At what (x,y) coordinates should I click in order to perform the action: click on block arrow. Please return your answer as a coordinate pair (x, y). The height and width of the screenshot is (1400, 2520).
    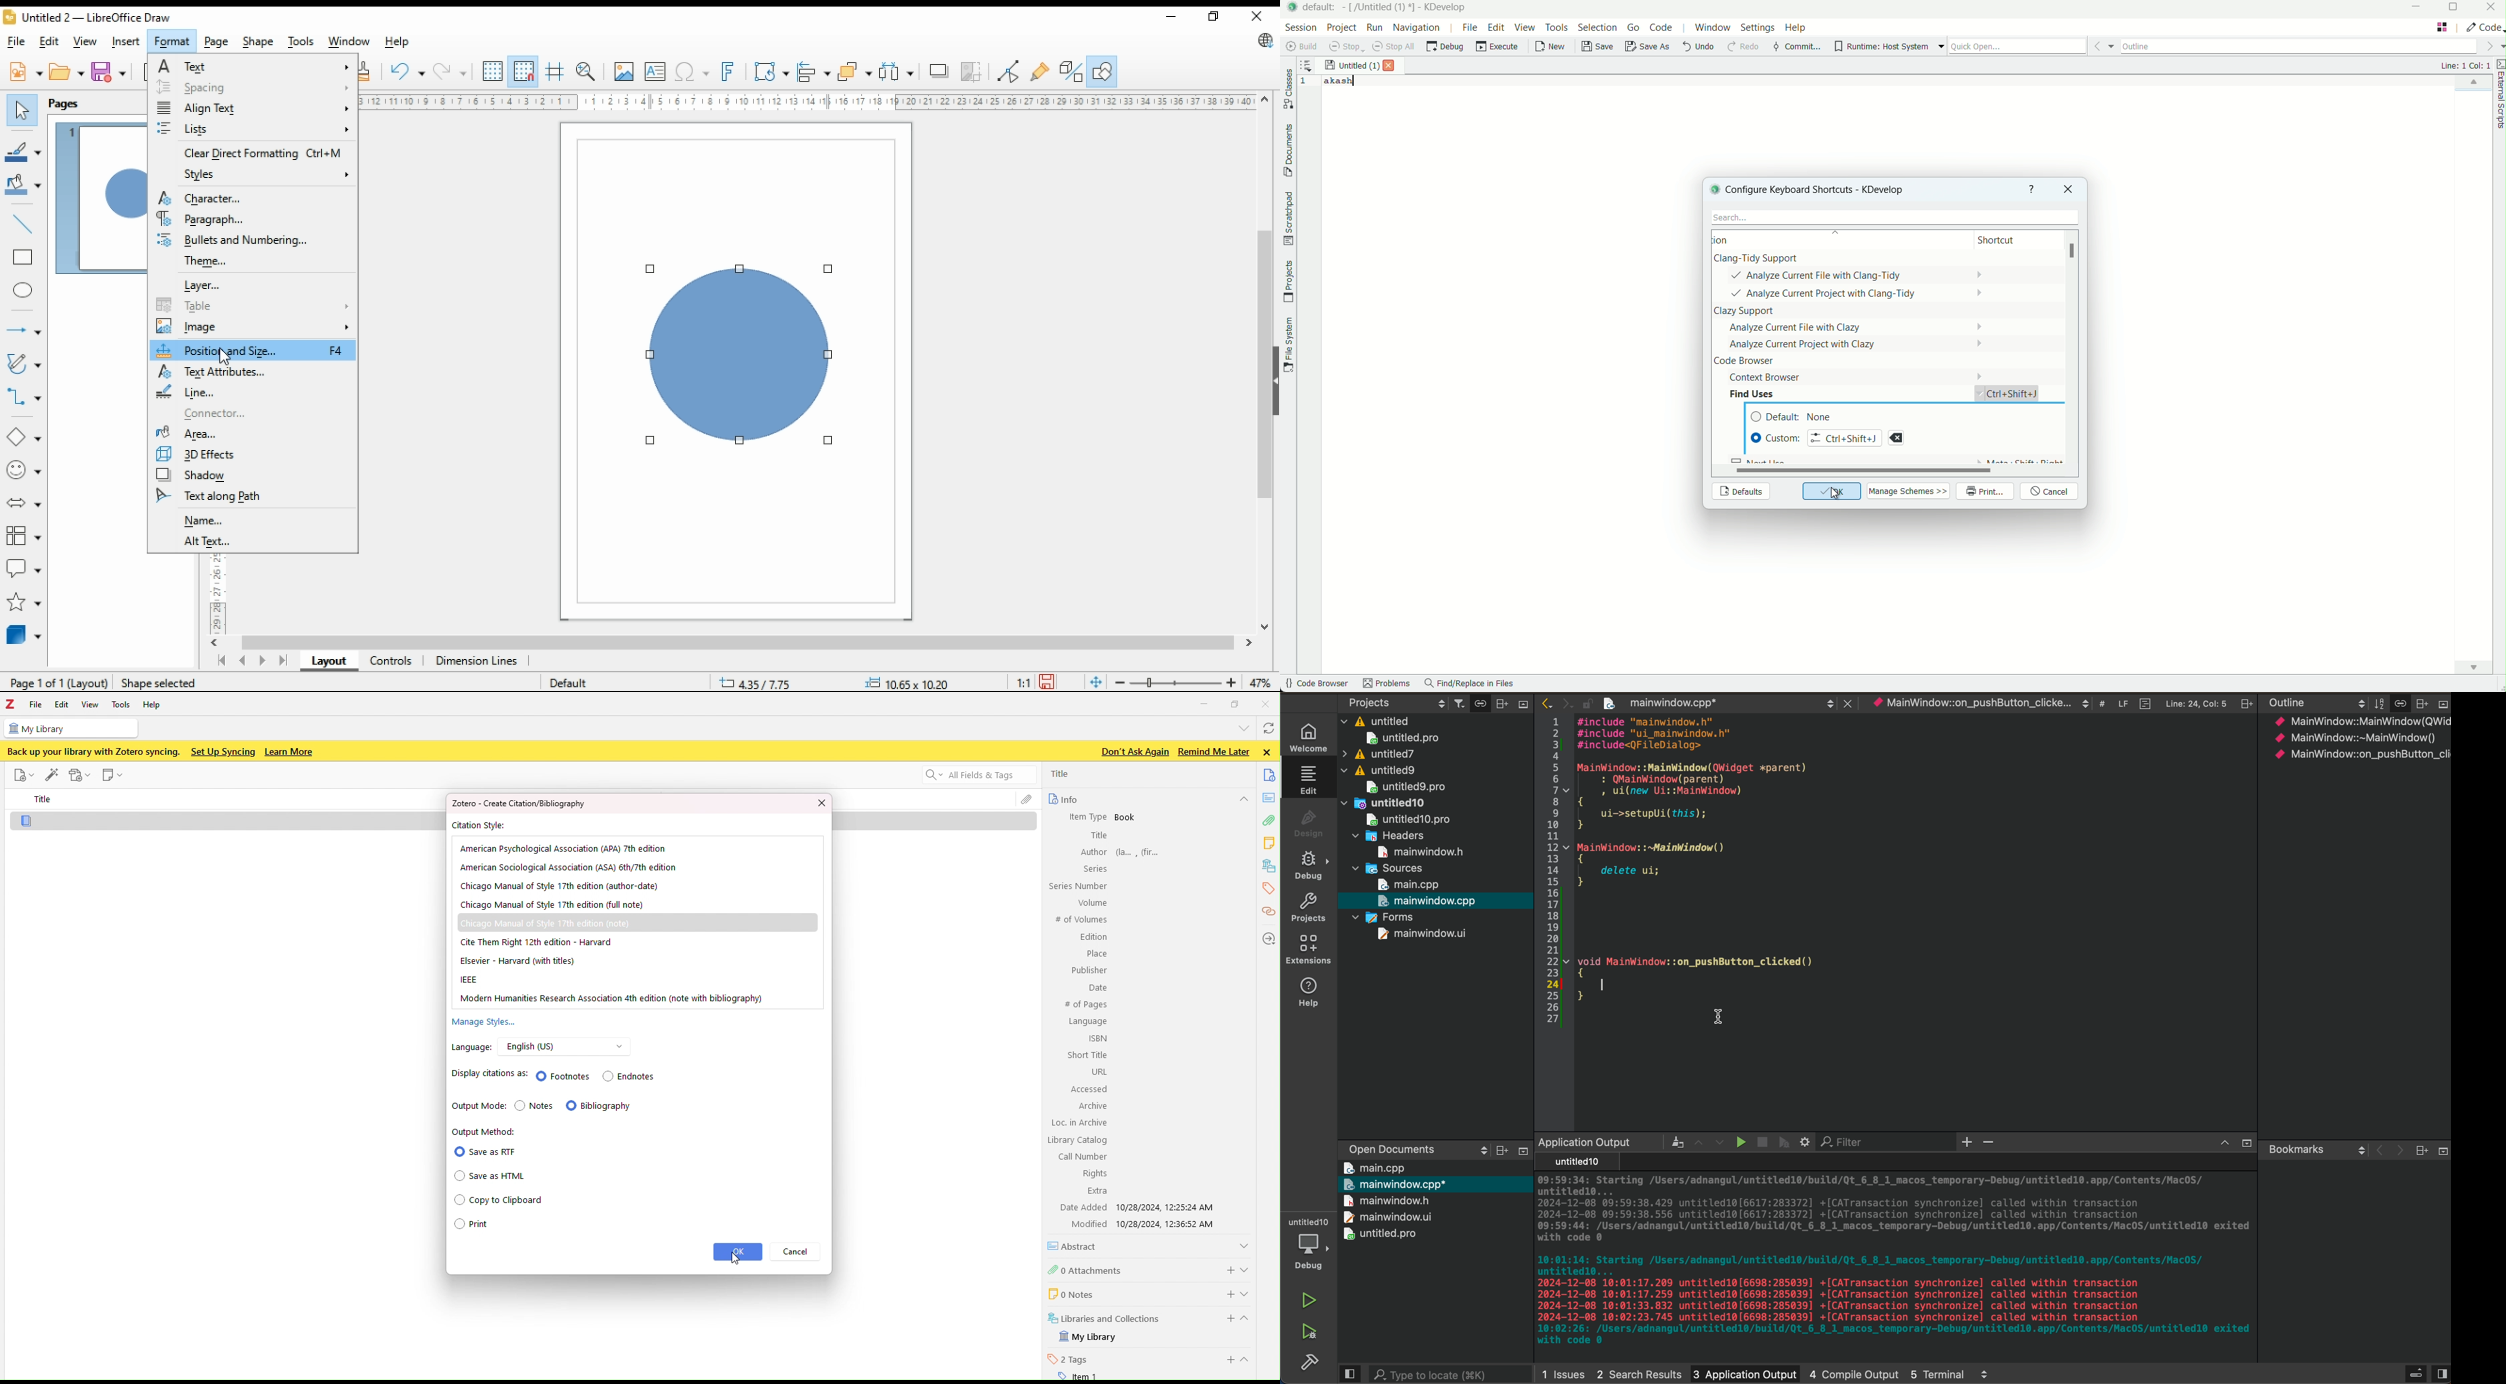
    Looking at the image, I should click on (24, 505).